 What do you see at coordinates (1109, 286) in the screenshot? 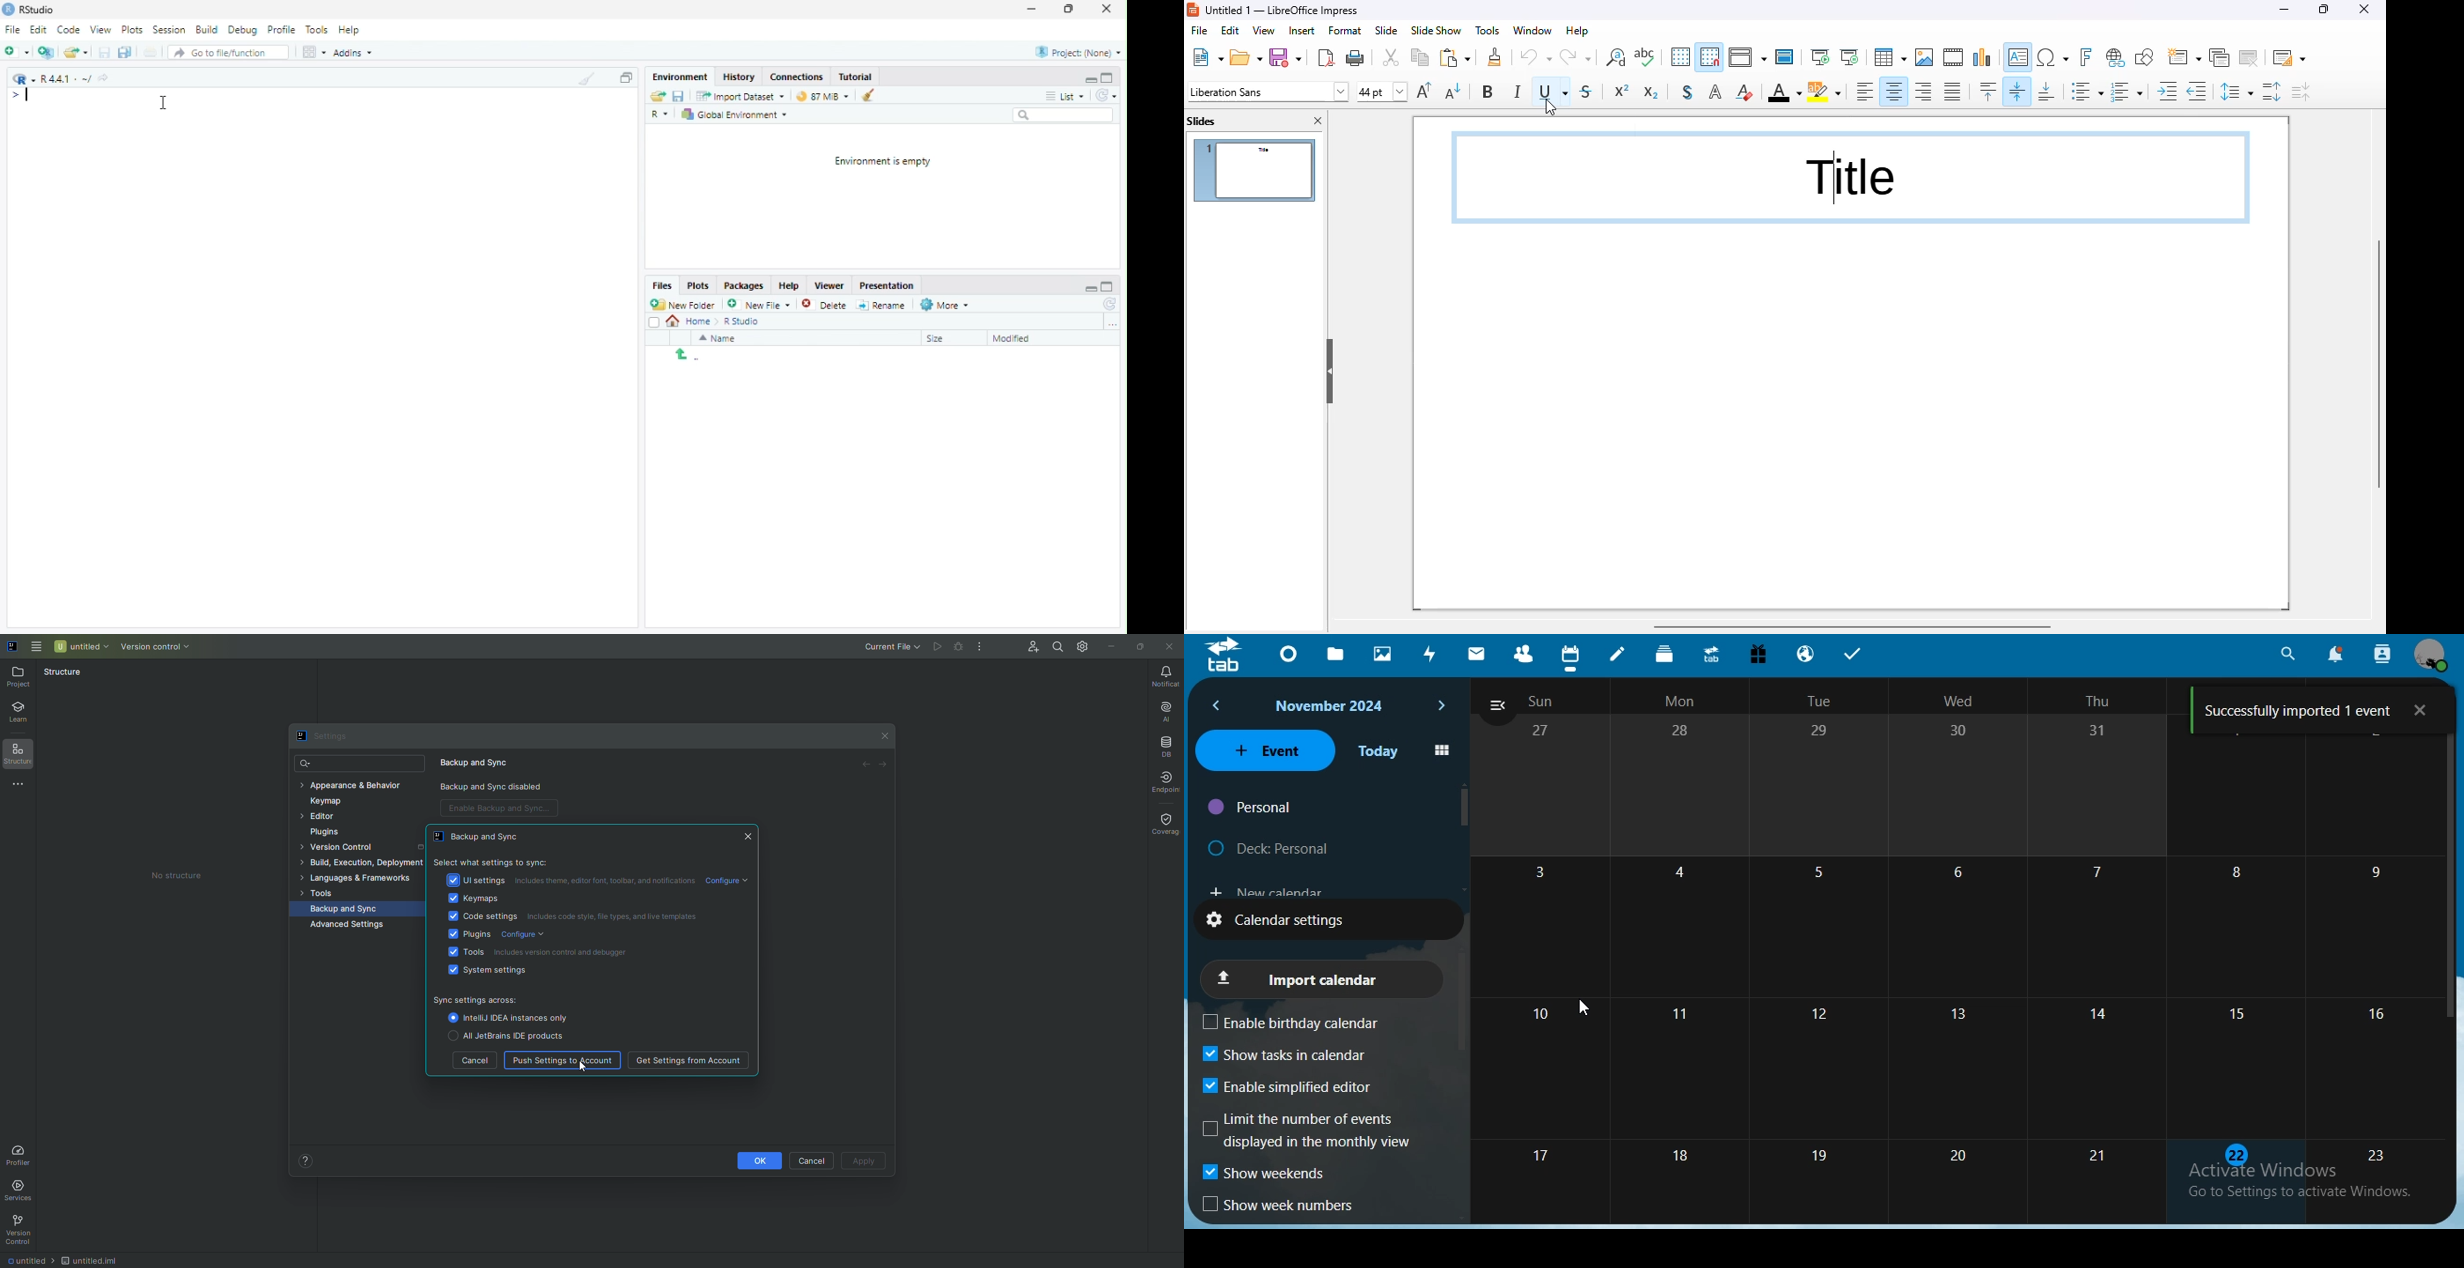
I see `Maximize` at bounding box center [1109, 286].